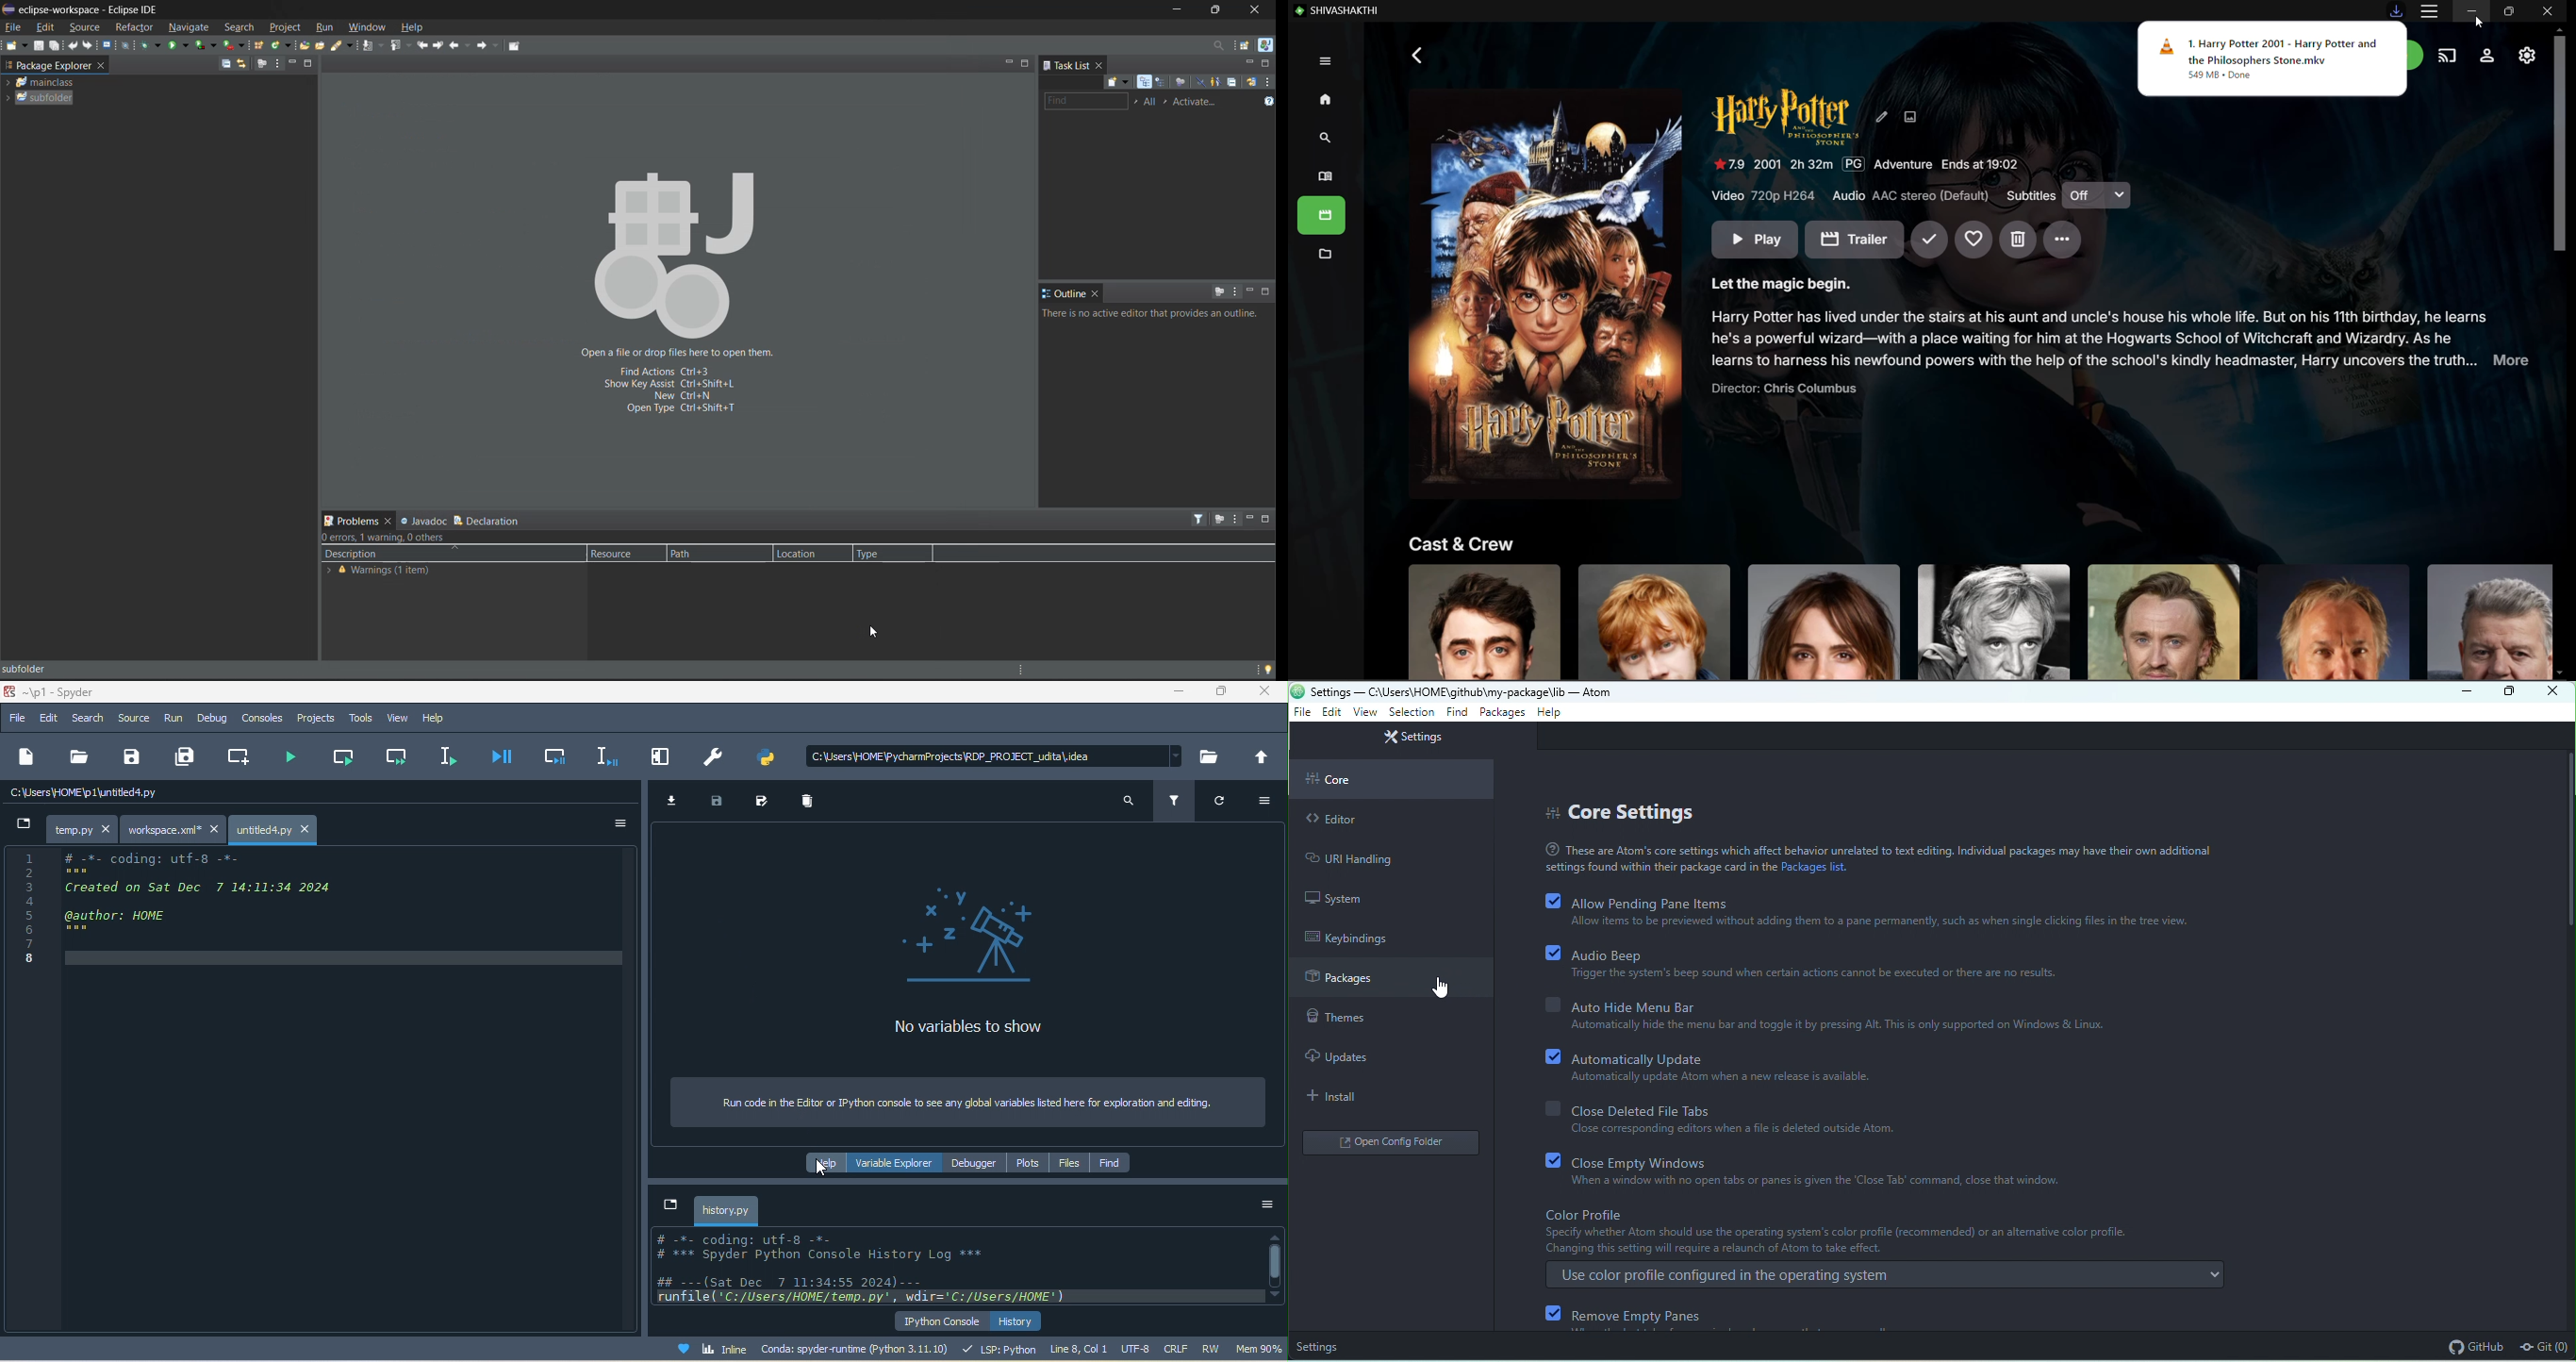  What do you see at coordinates (412, 29) in the screenshot?
I see `help` at bounding box center [412, 29].